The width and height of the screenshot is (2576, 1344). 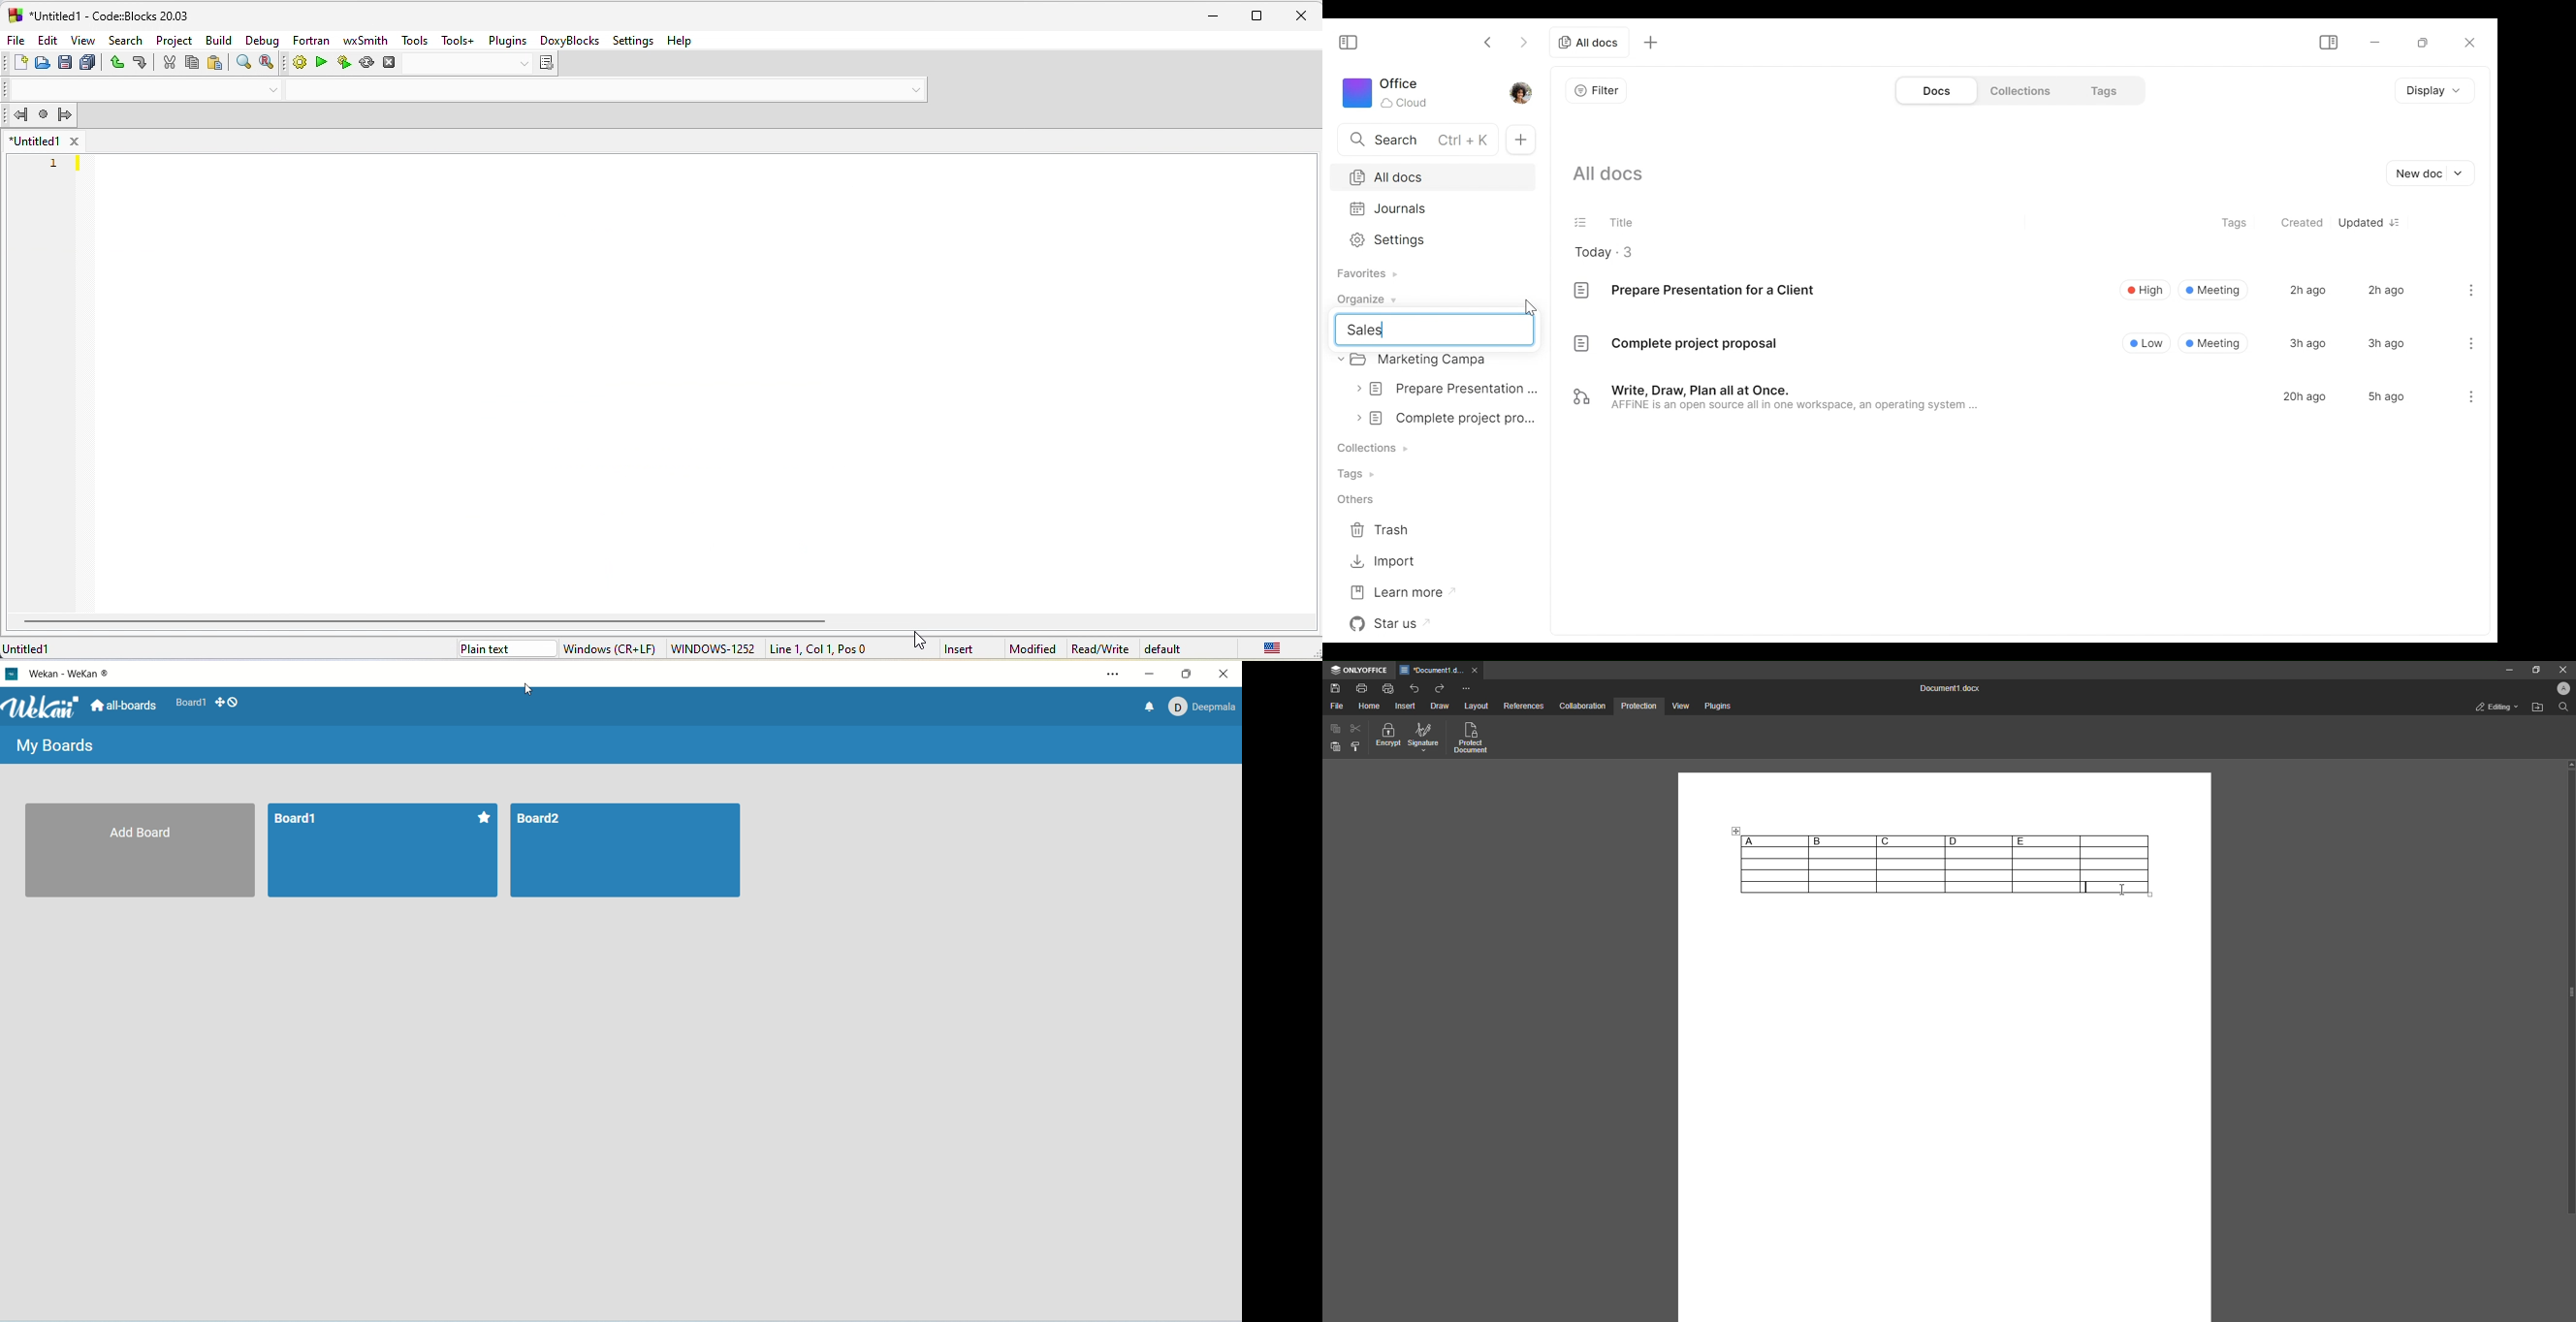 I want to click on build, so click(x=299, y=60).